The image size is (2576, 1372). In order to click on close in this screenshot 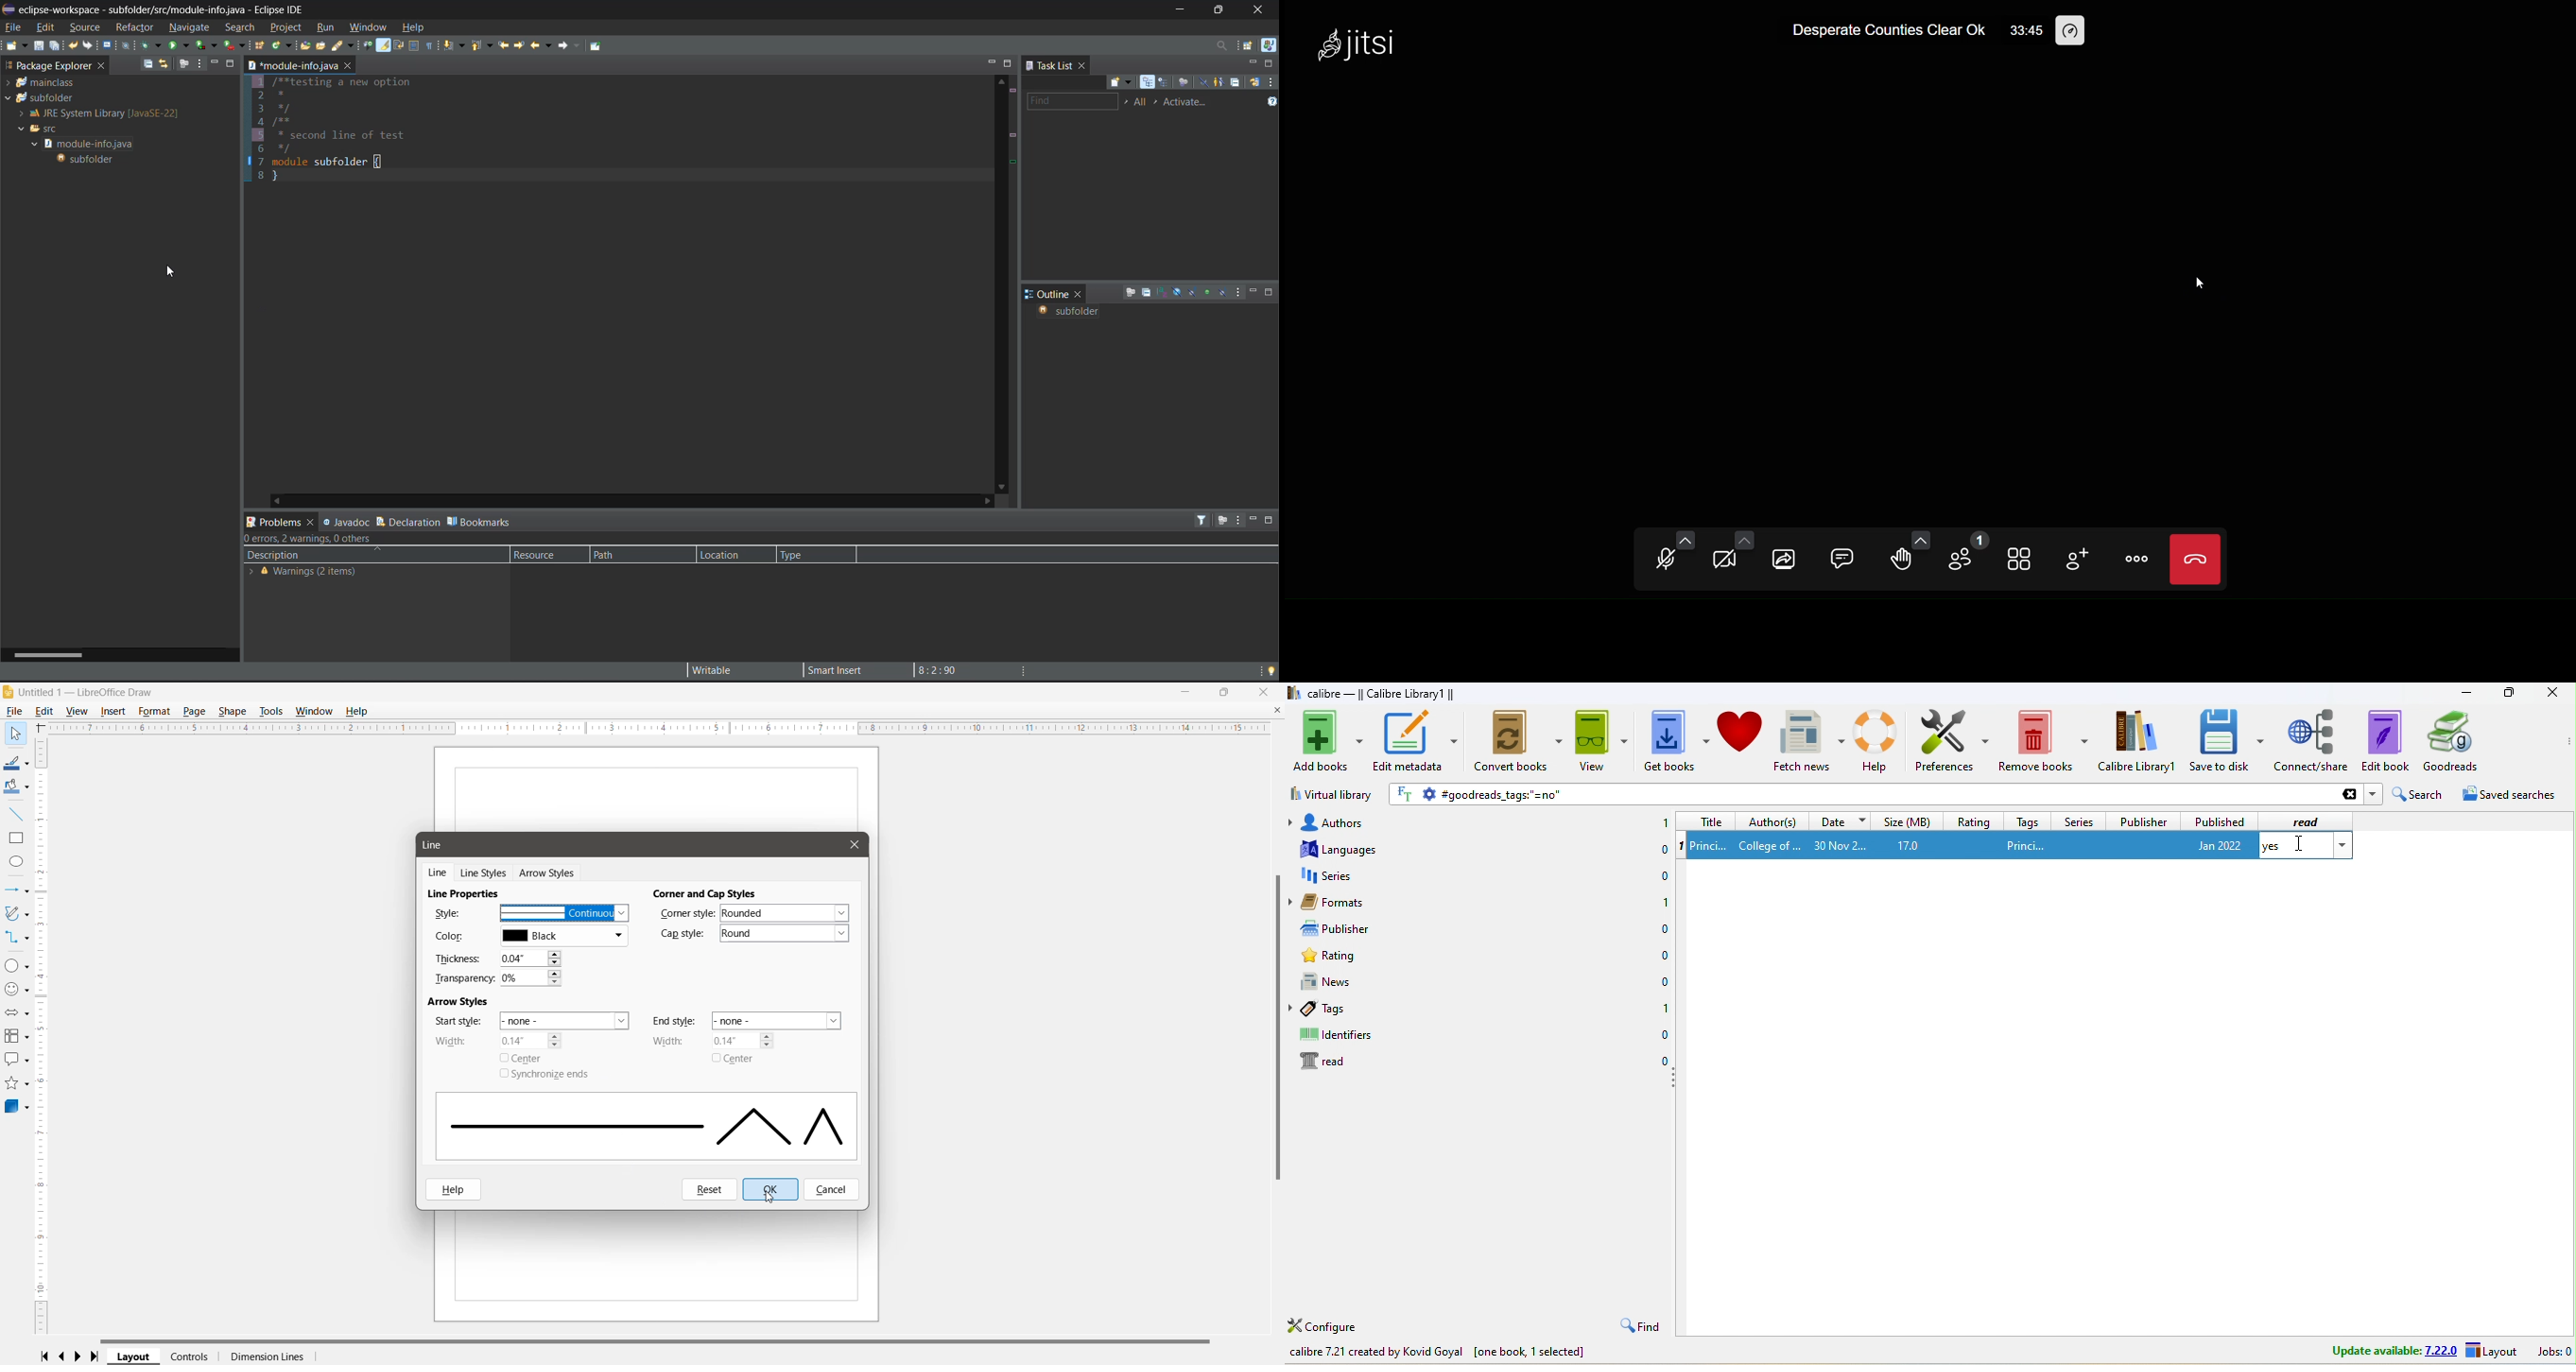, I will do `click(1085, 67)`.